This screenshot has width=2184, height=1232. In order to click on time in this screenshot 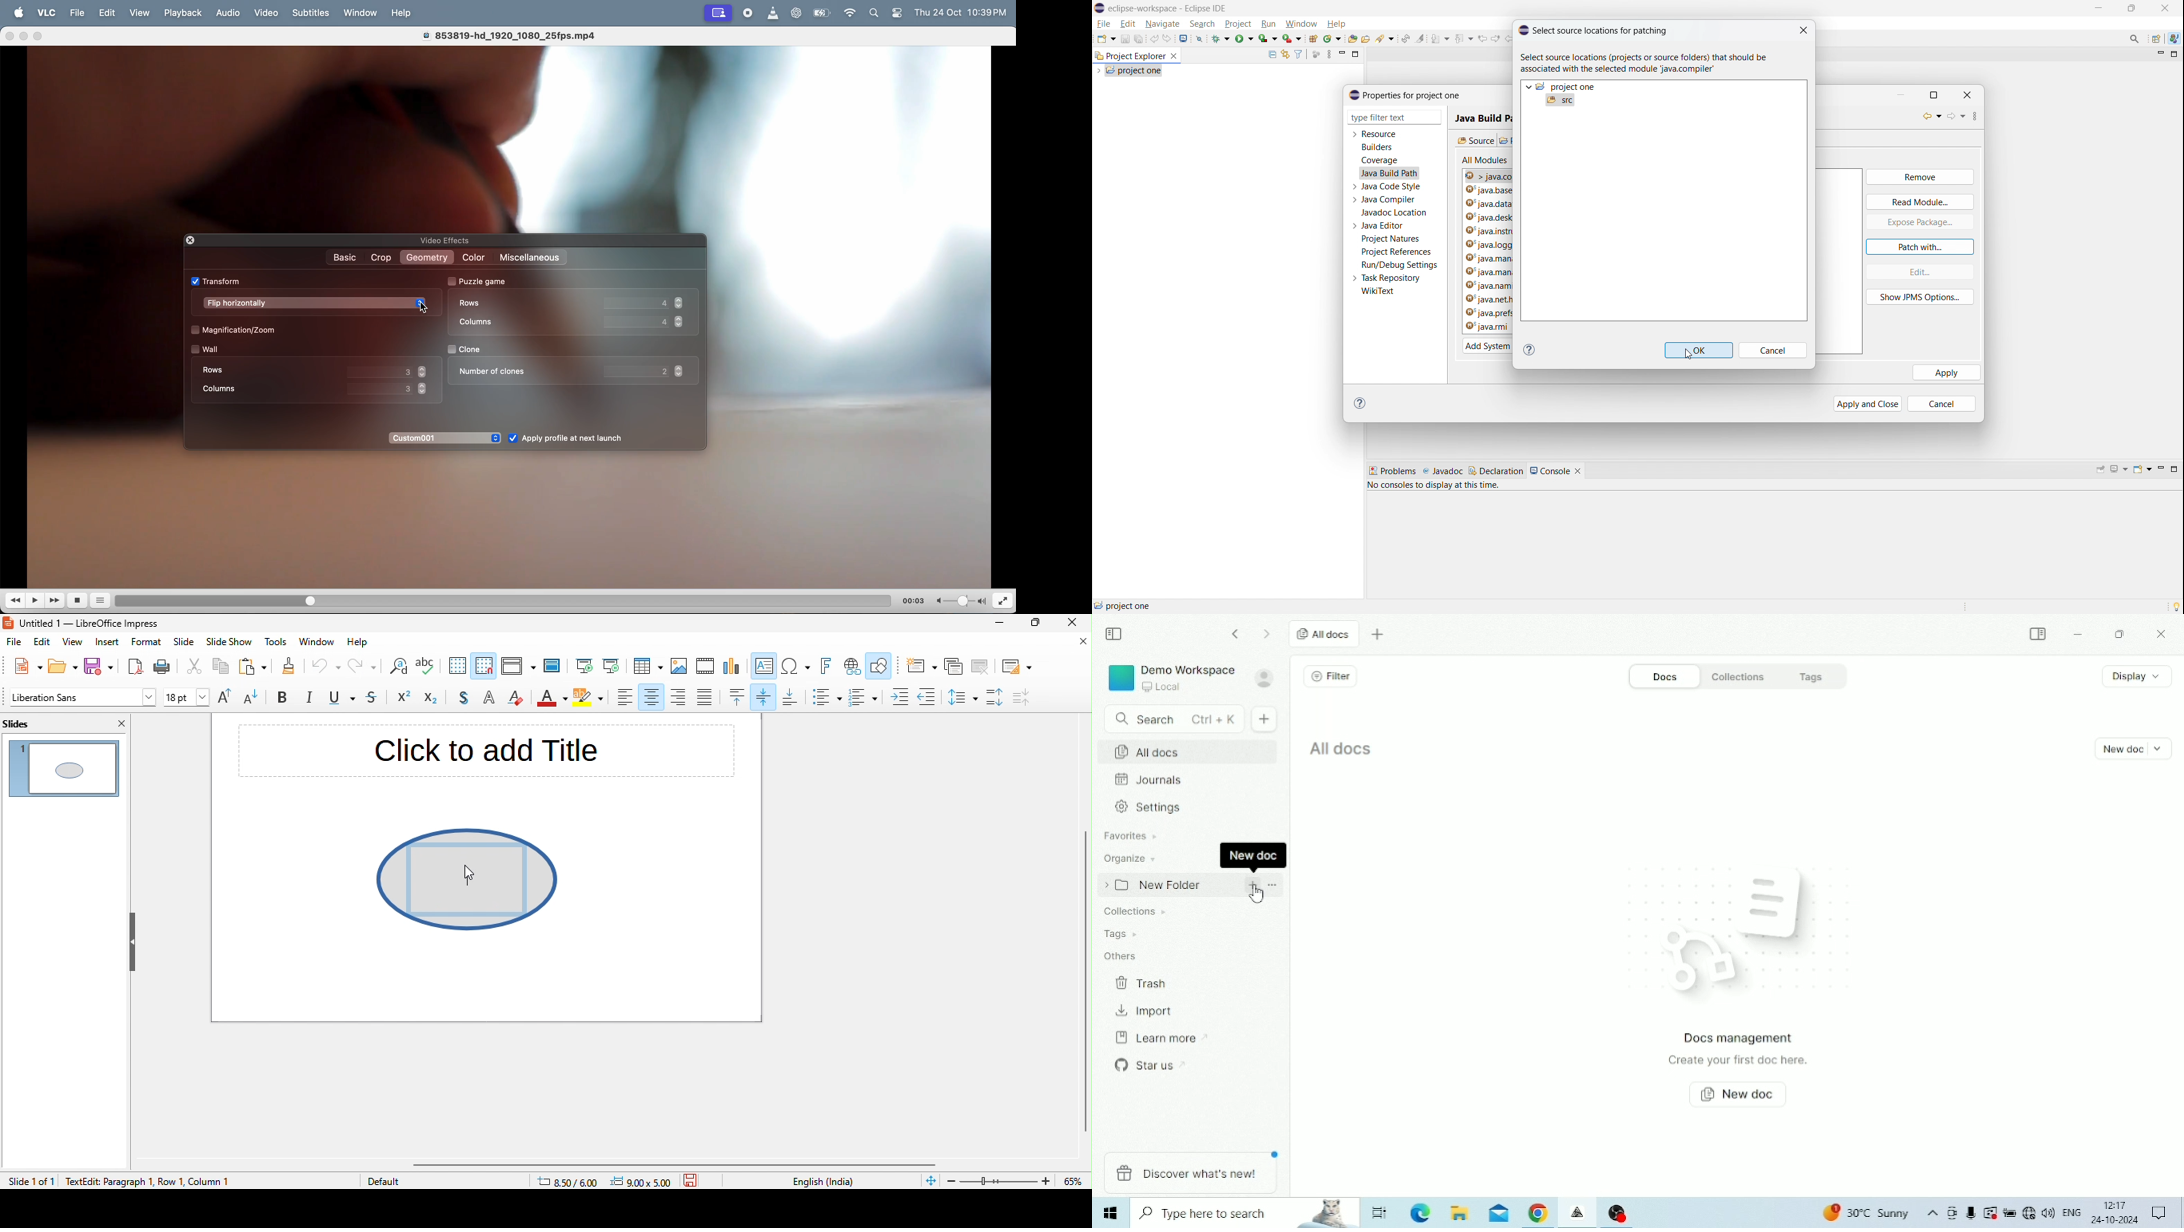, I will do `click(914, 600)`.